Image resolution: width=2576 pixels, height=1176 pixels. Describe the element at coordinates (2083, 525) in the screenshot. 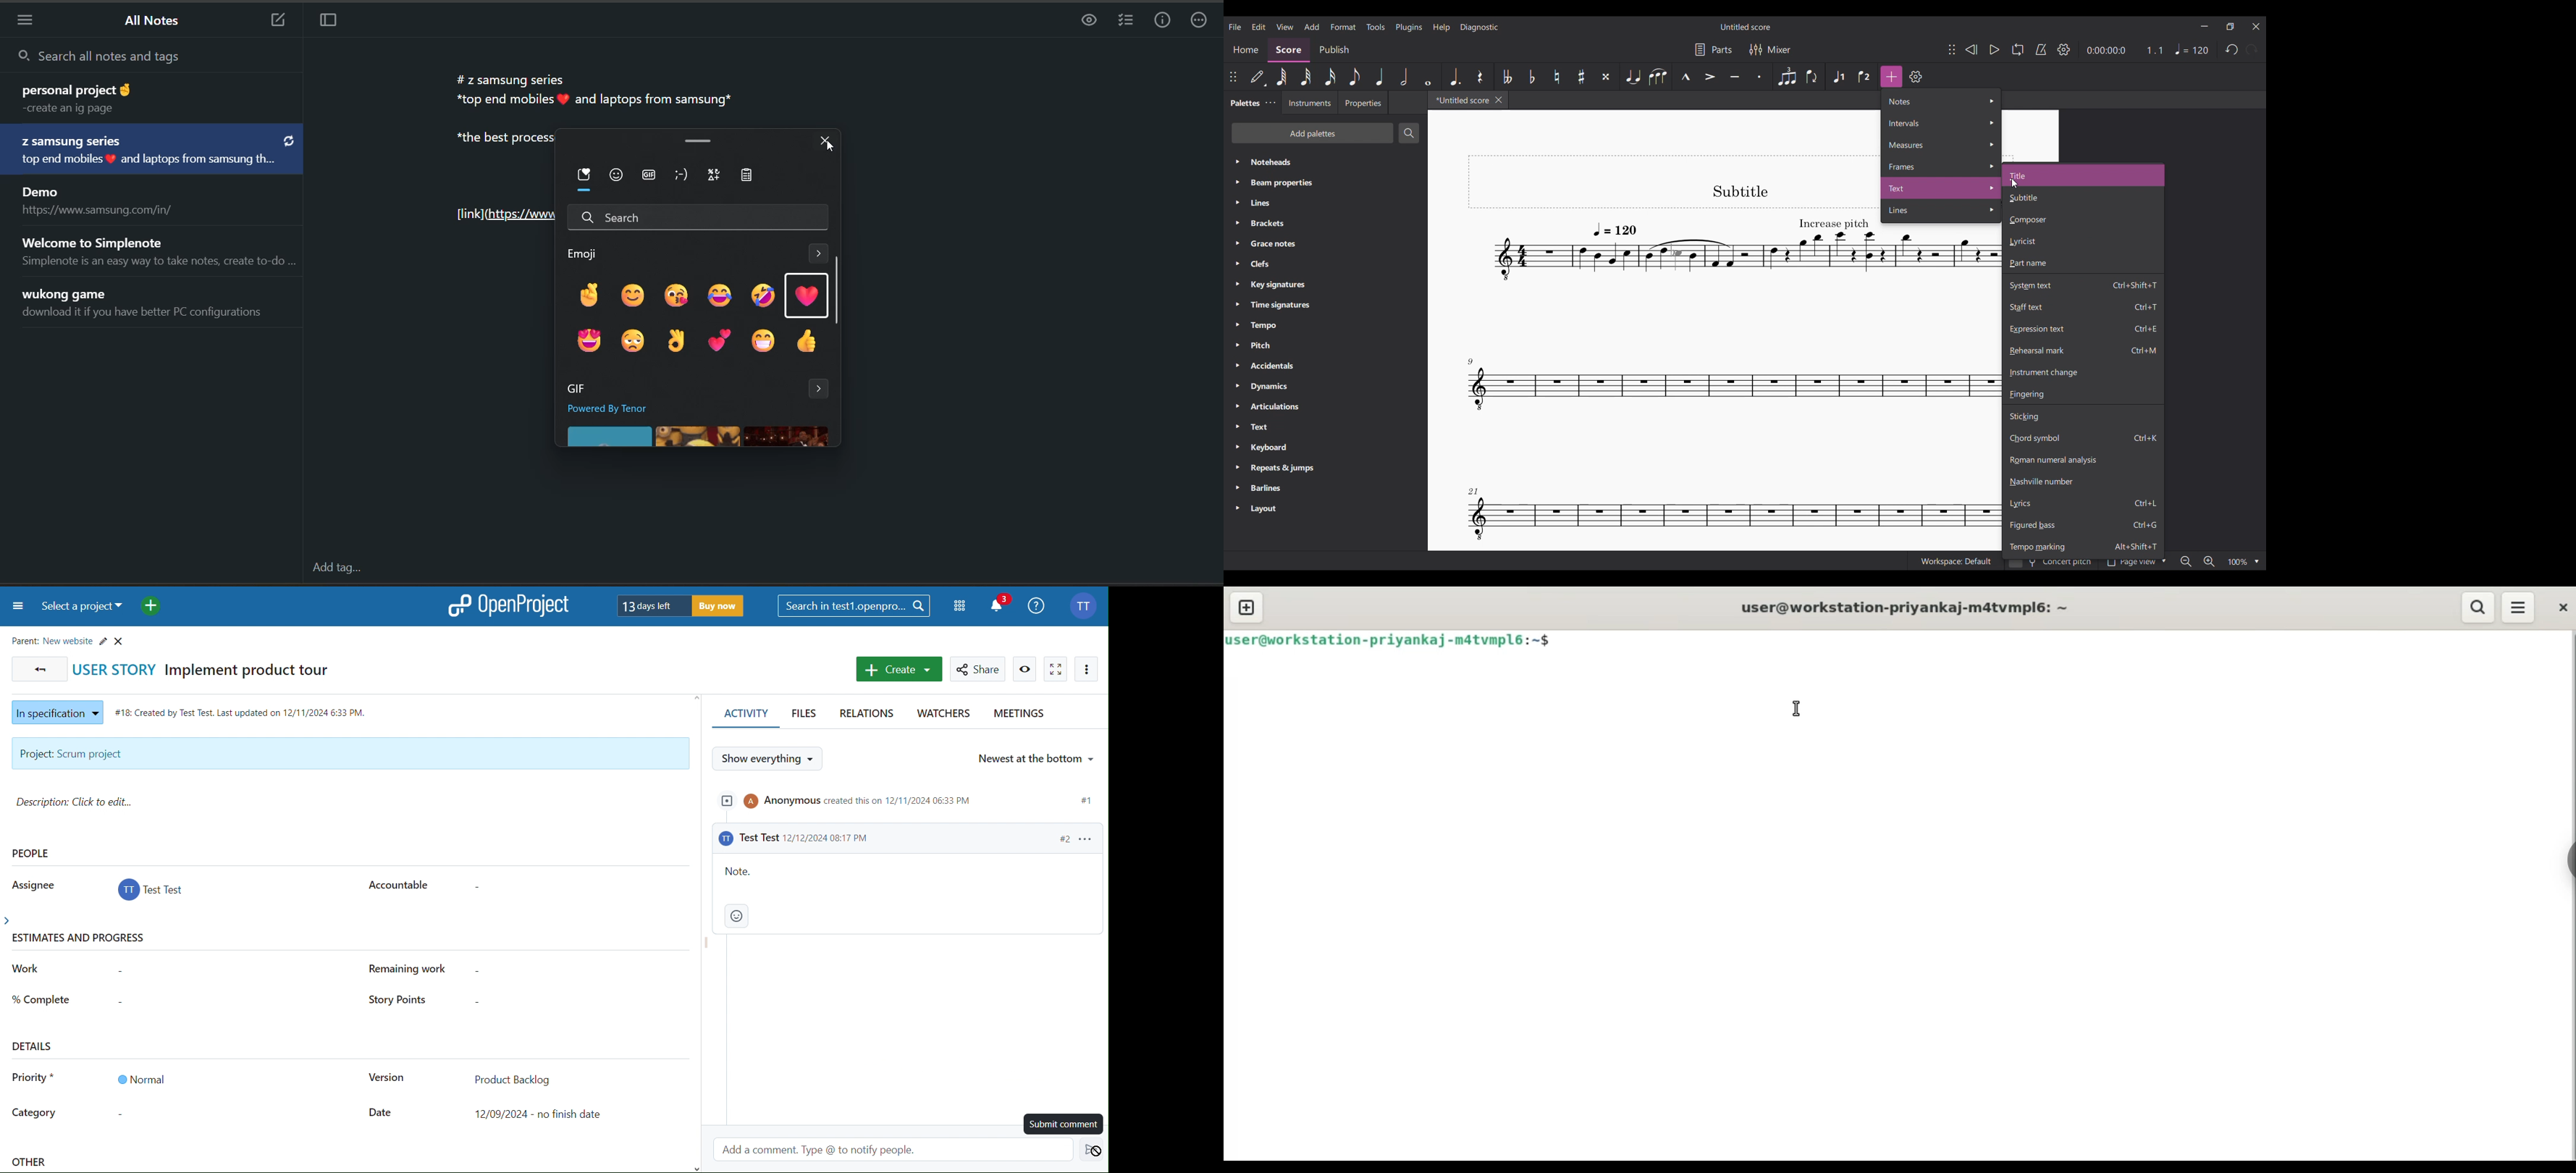

I see `Figured bass` at that location.